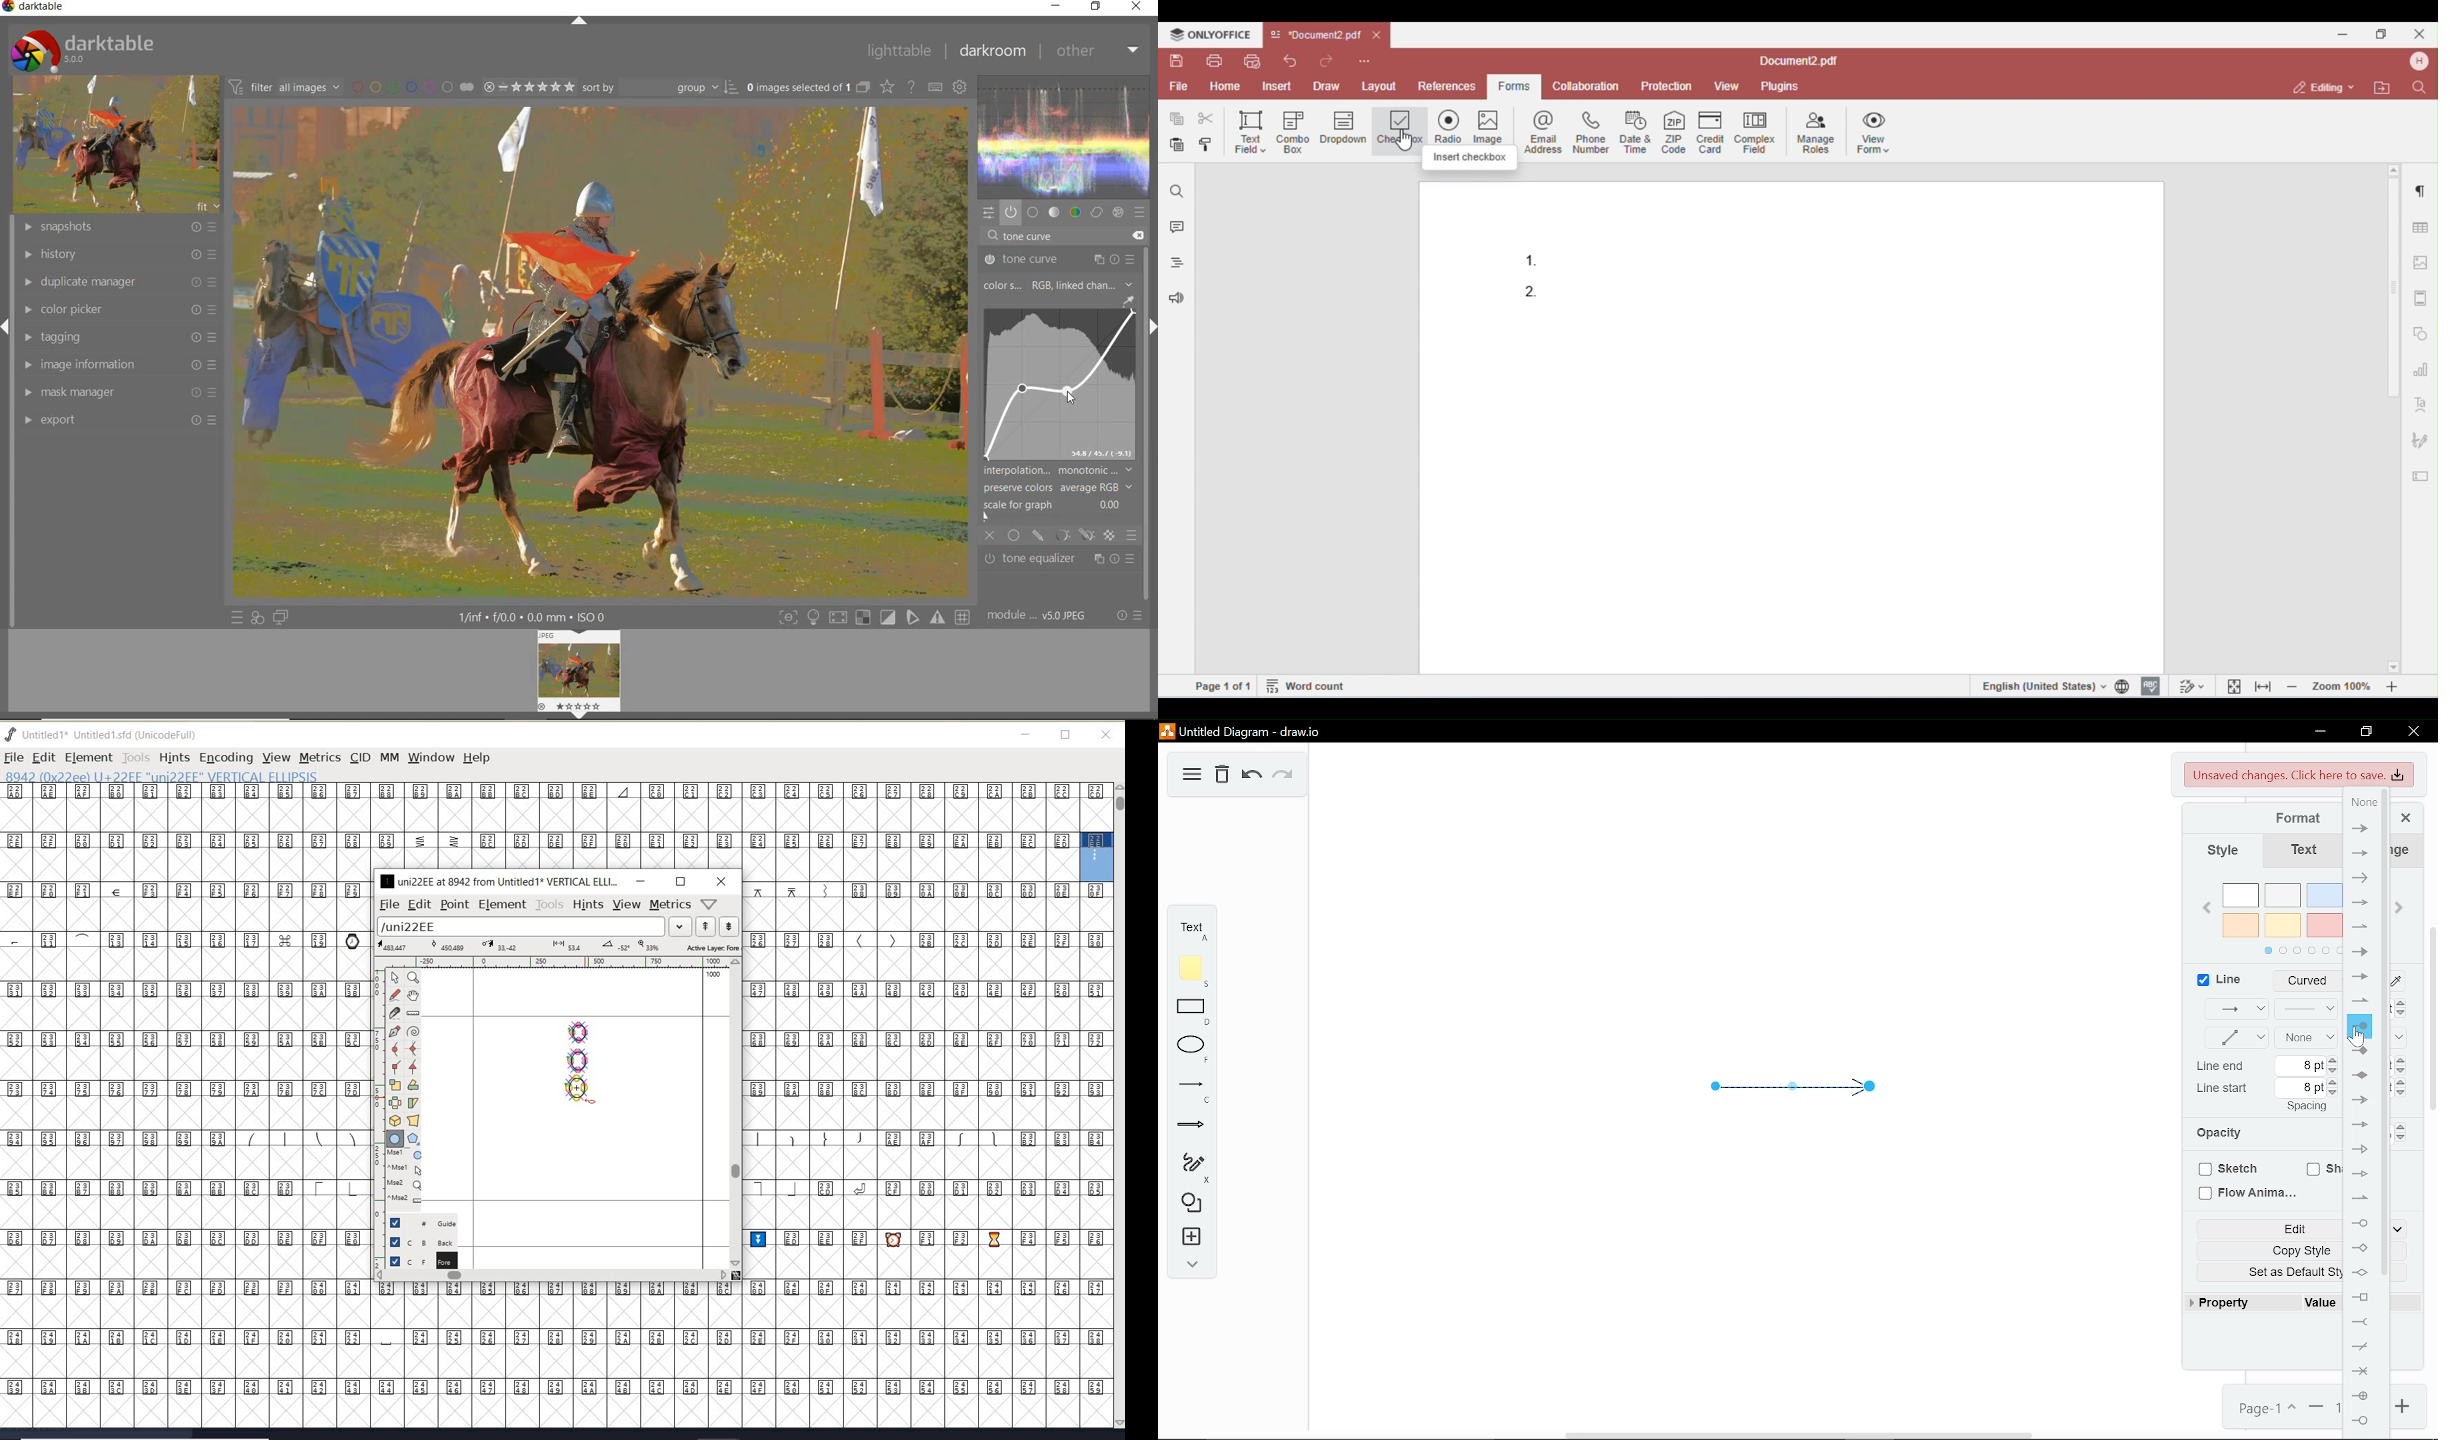 Image resolution: width=2464 pixels, height=1456 pixels. Describe the element at coordinates (1190, 969) in the screenshot. I see `Note` at that location.